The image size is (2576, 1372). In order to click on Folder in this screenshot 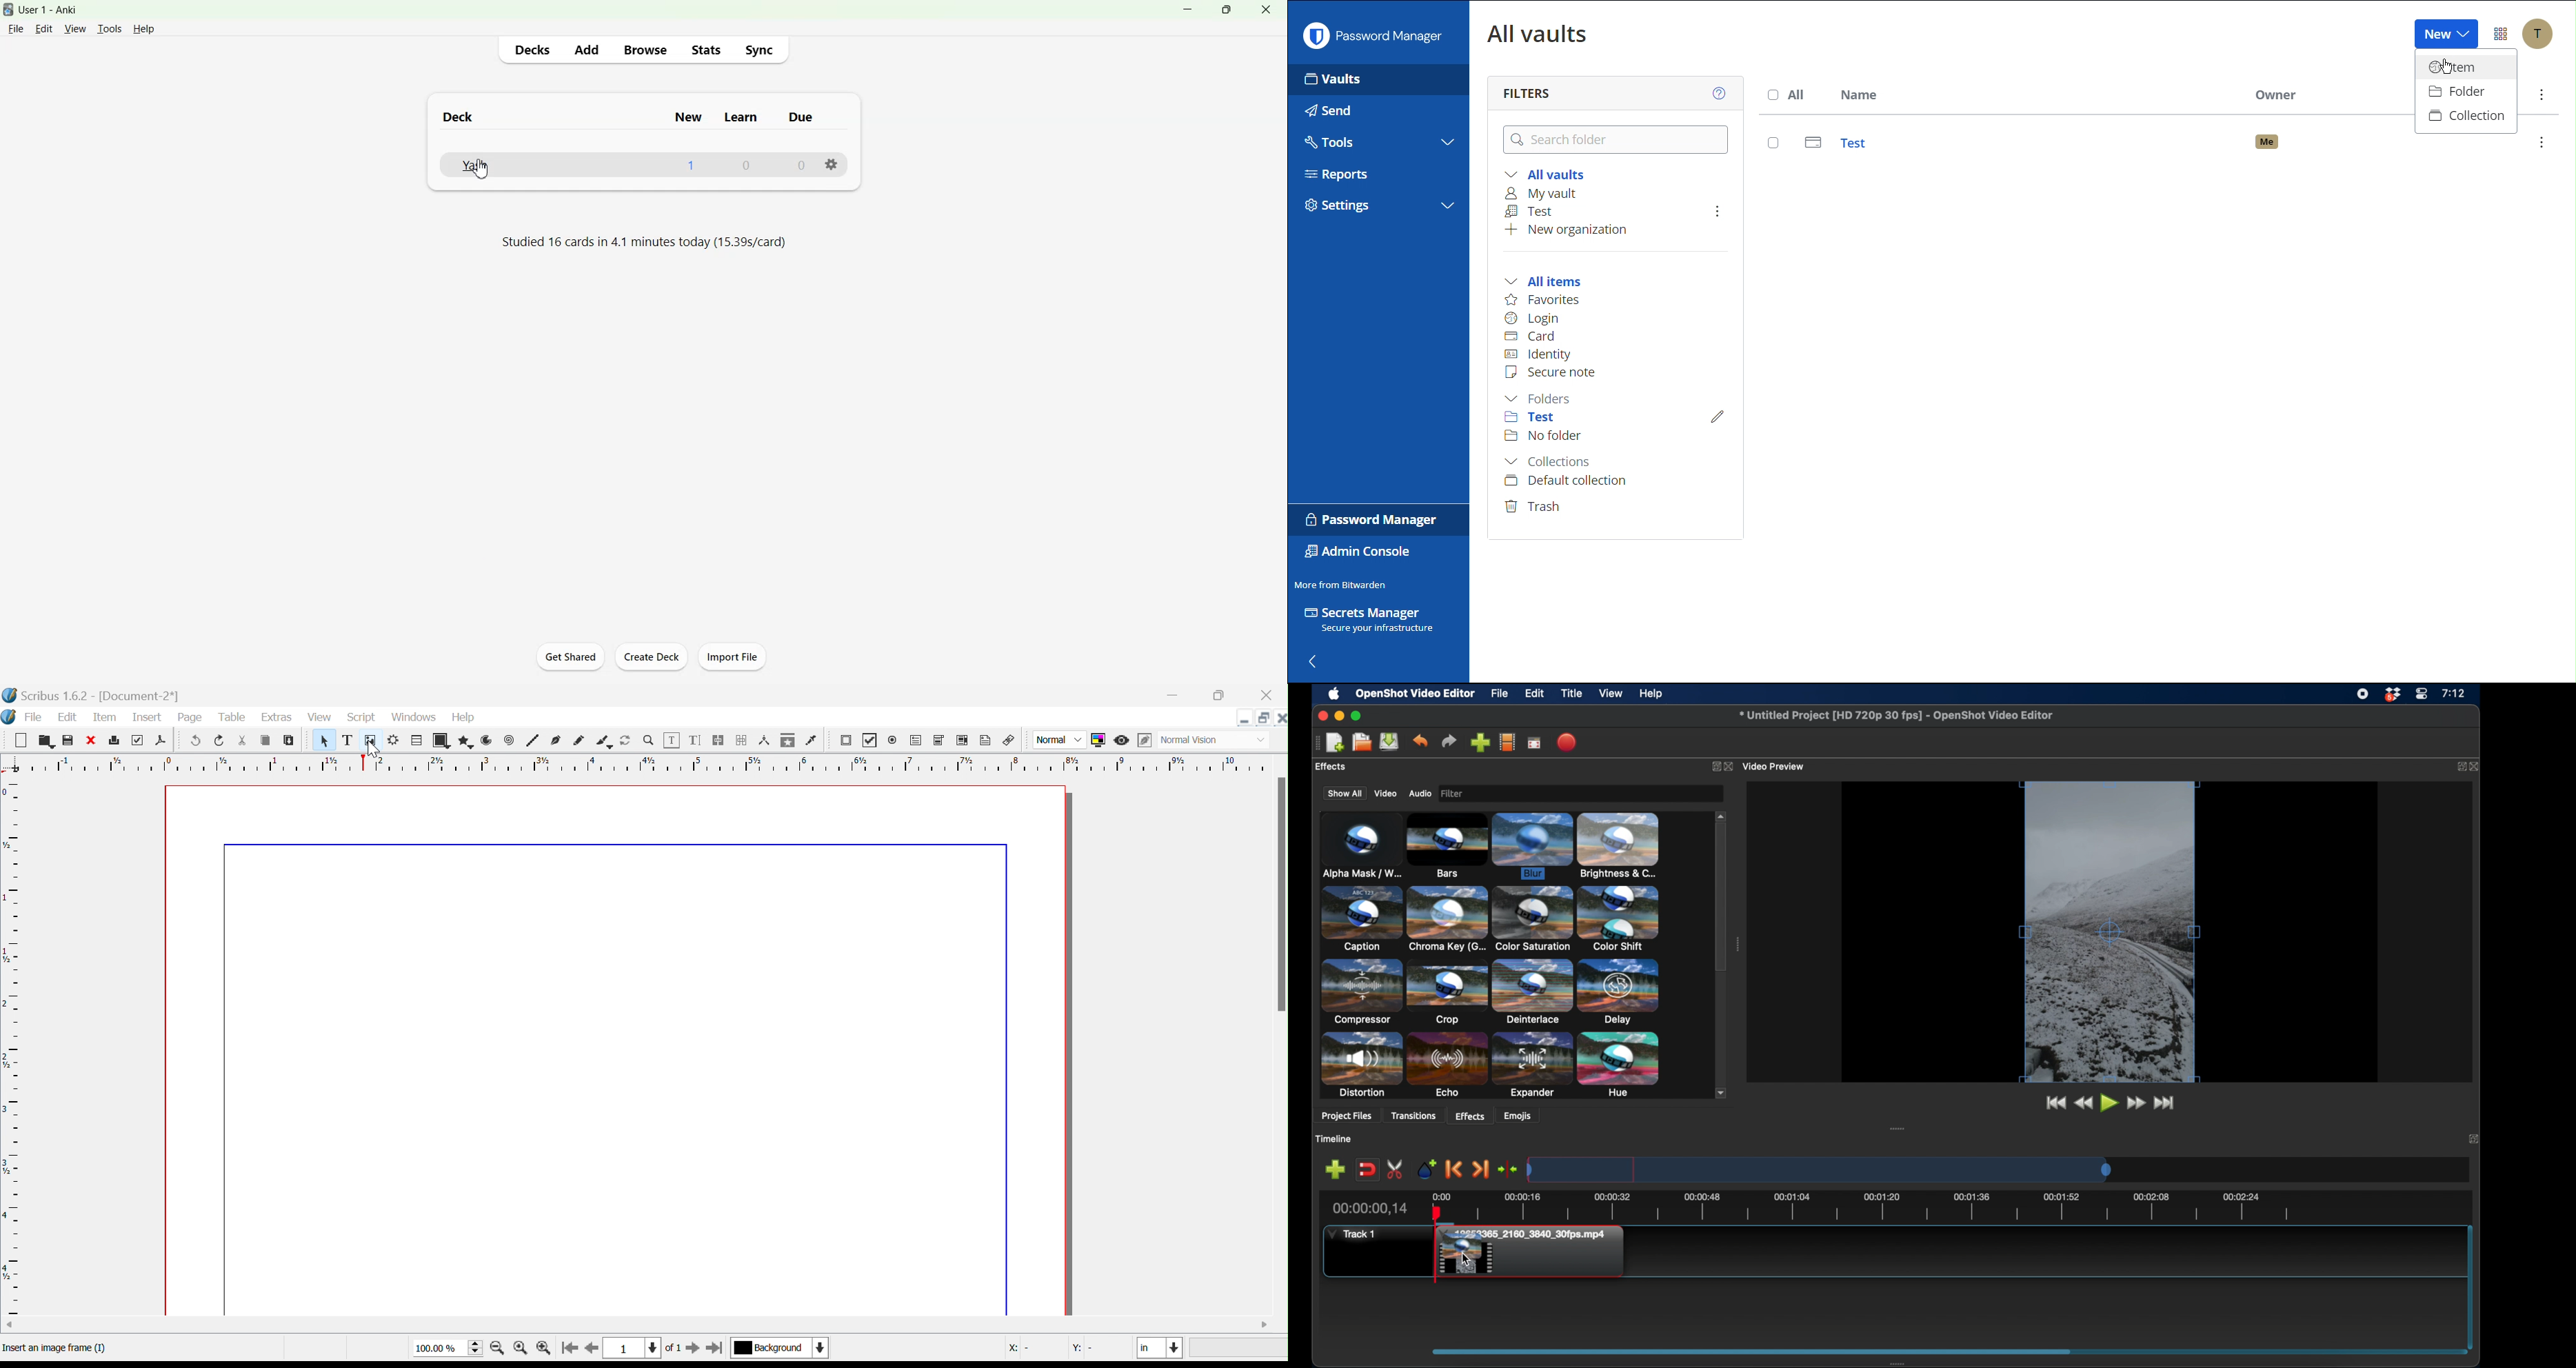, I will do `click(2465, 93)`.